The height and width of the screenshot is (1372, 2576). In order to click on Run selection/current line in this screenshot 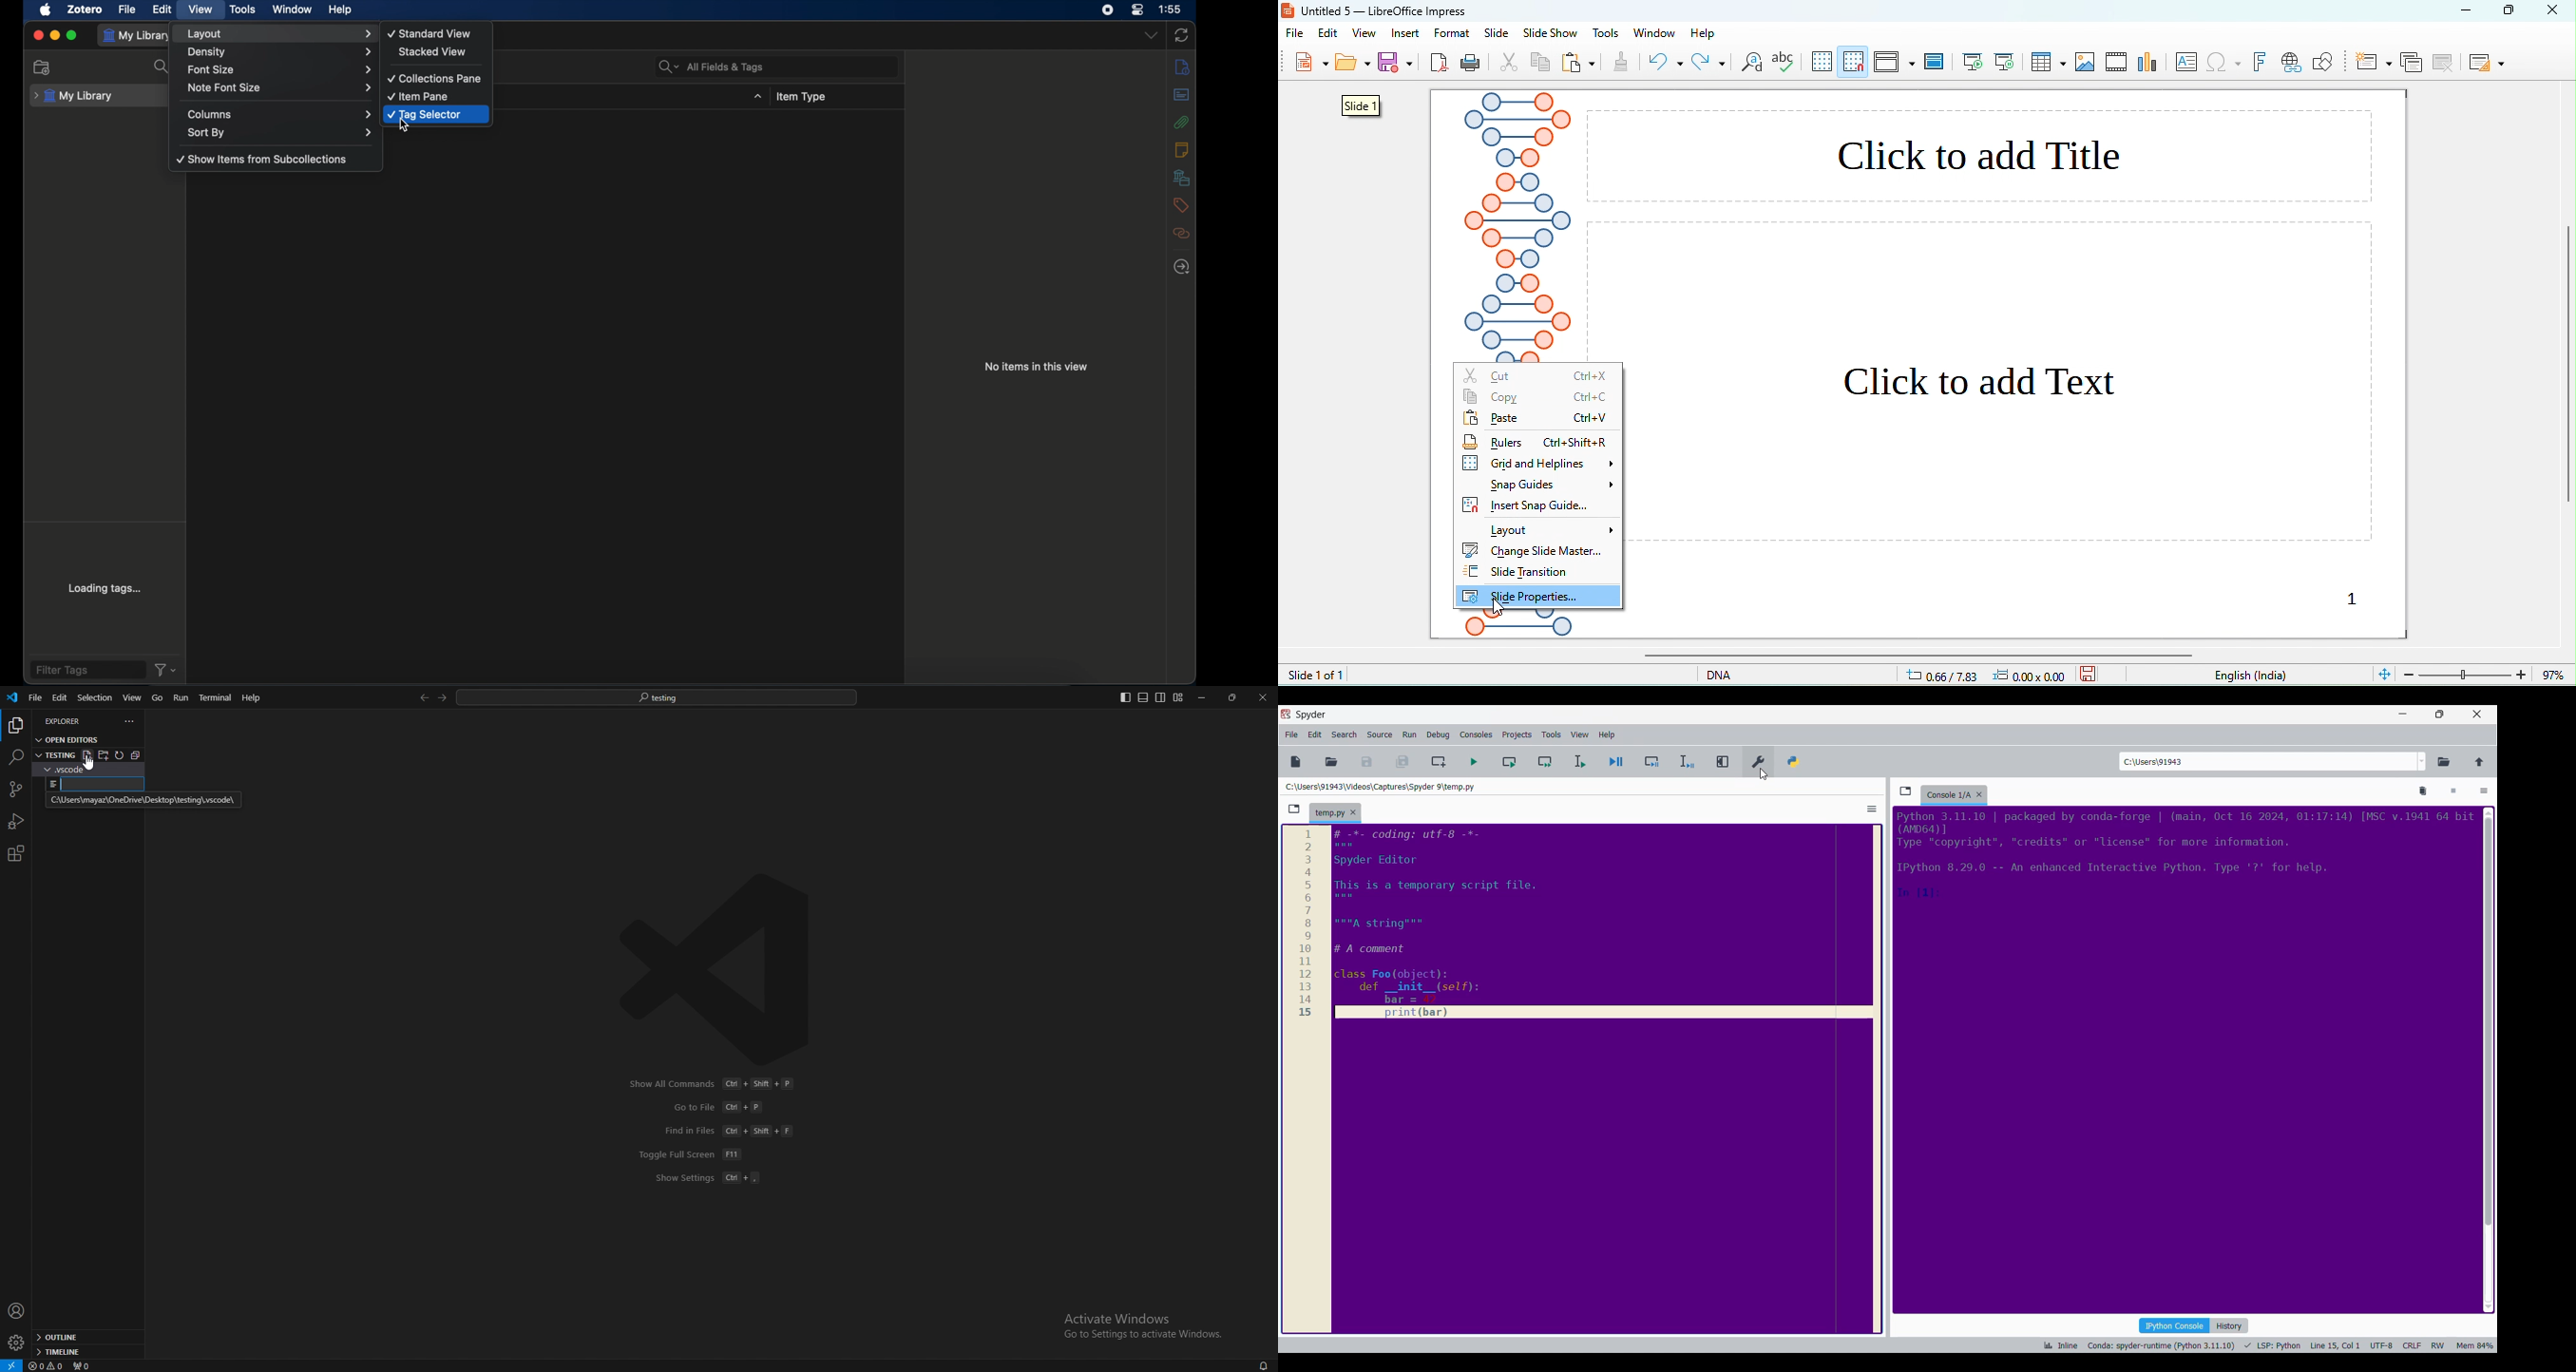, I will do `click(1580, 762)`.